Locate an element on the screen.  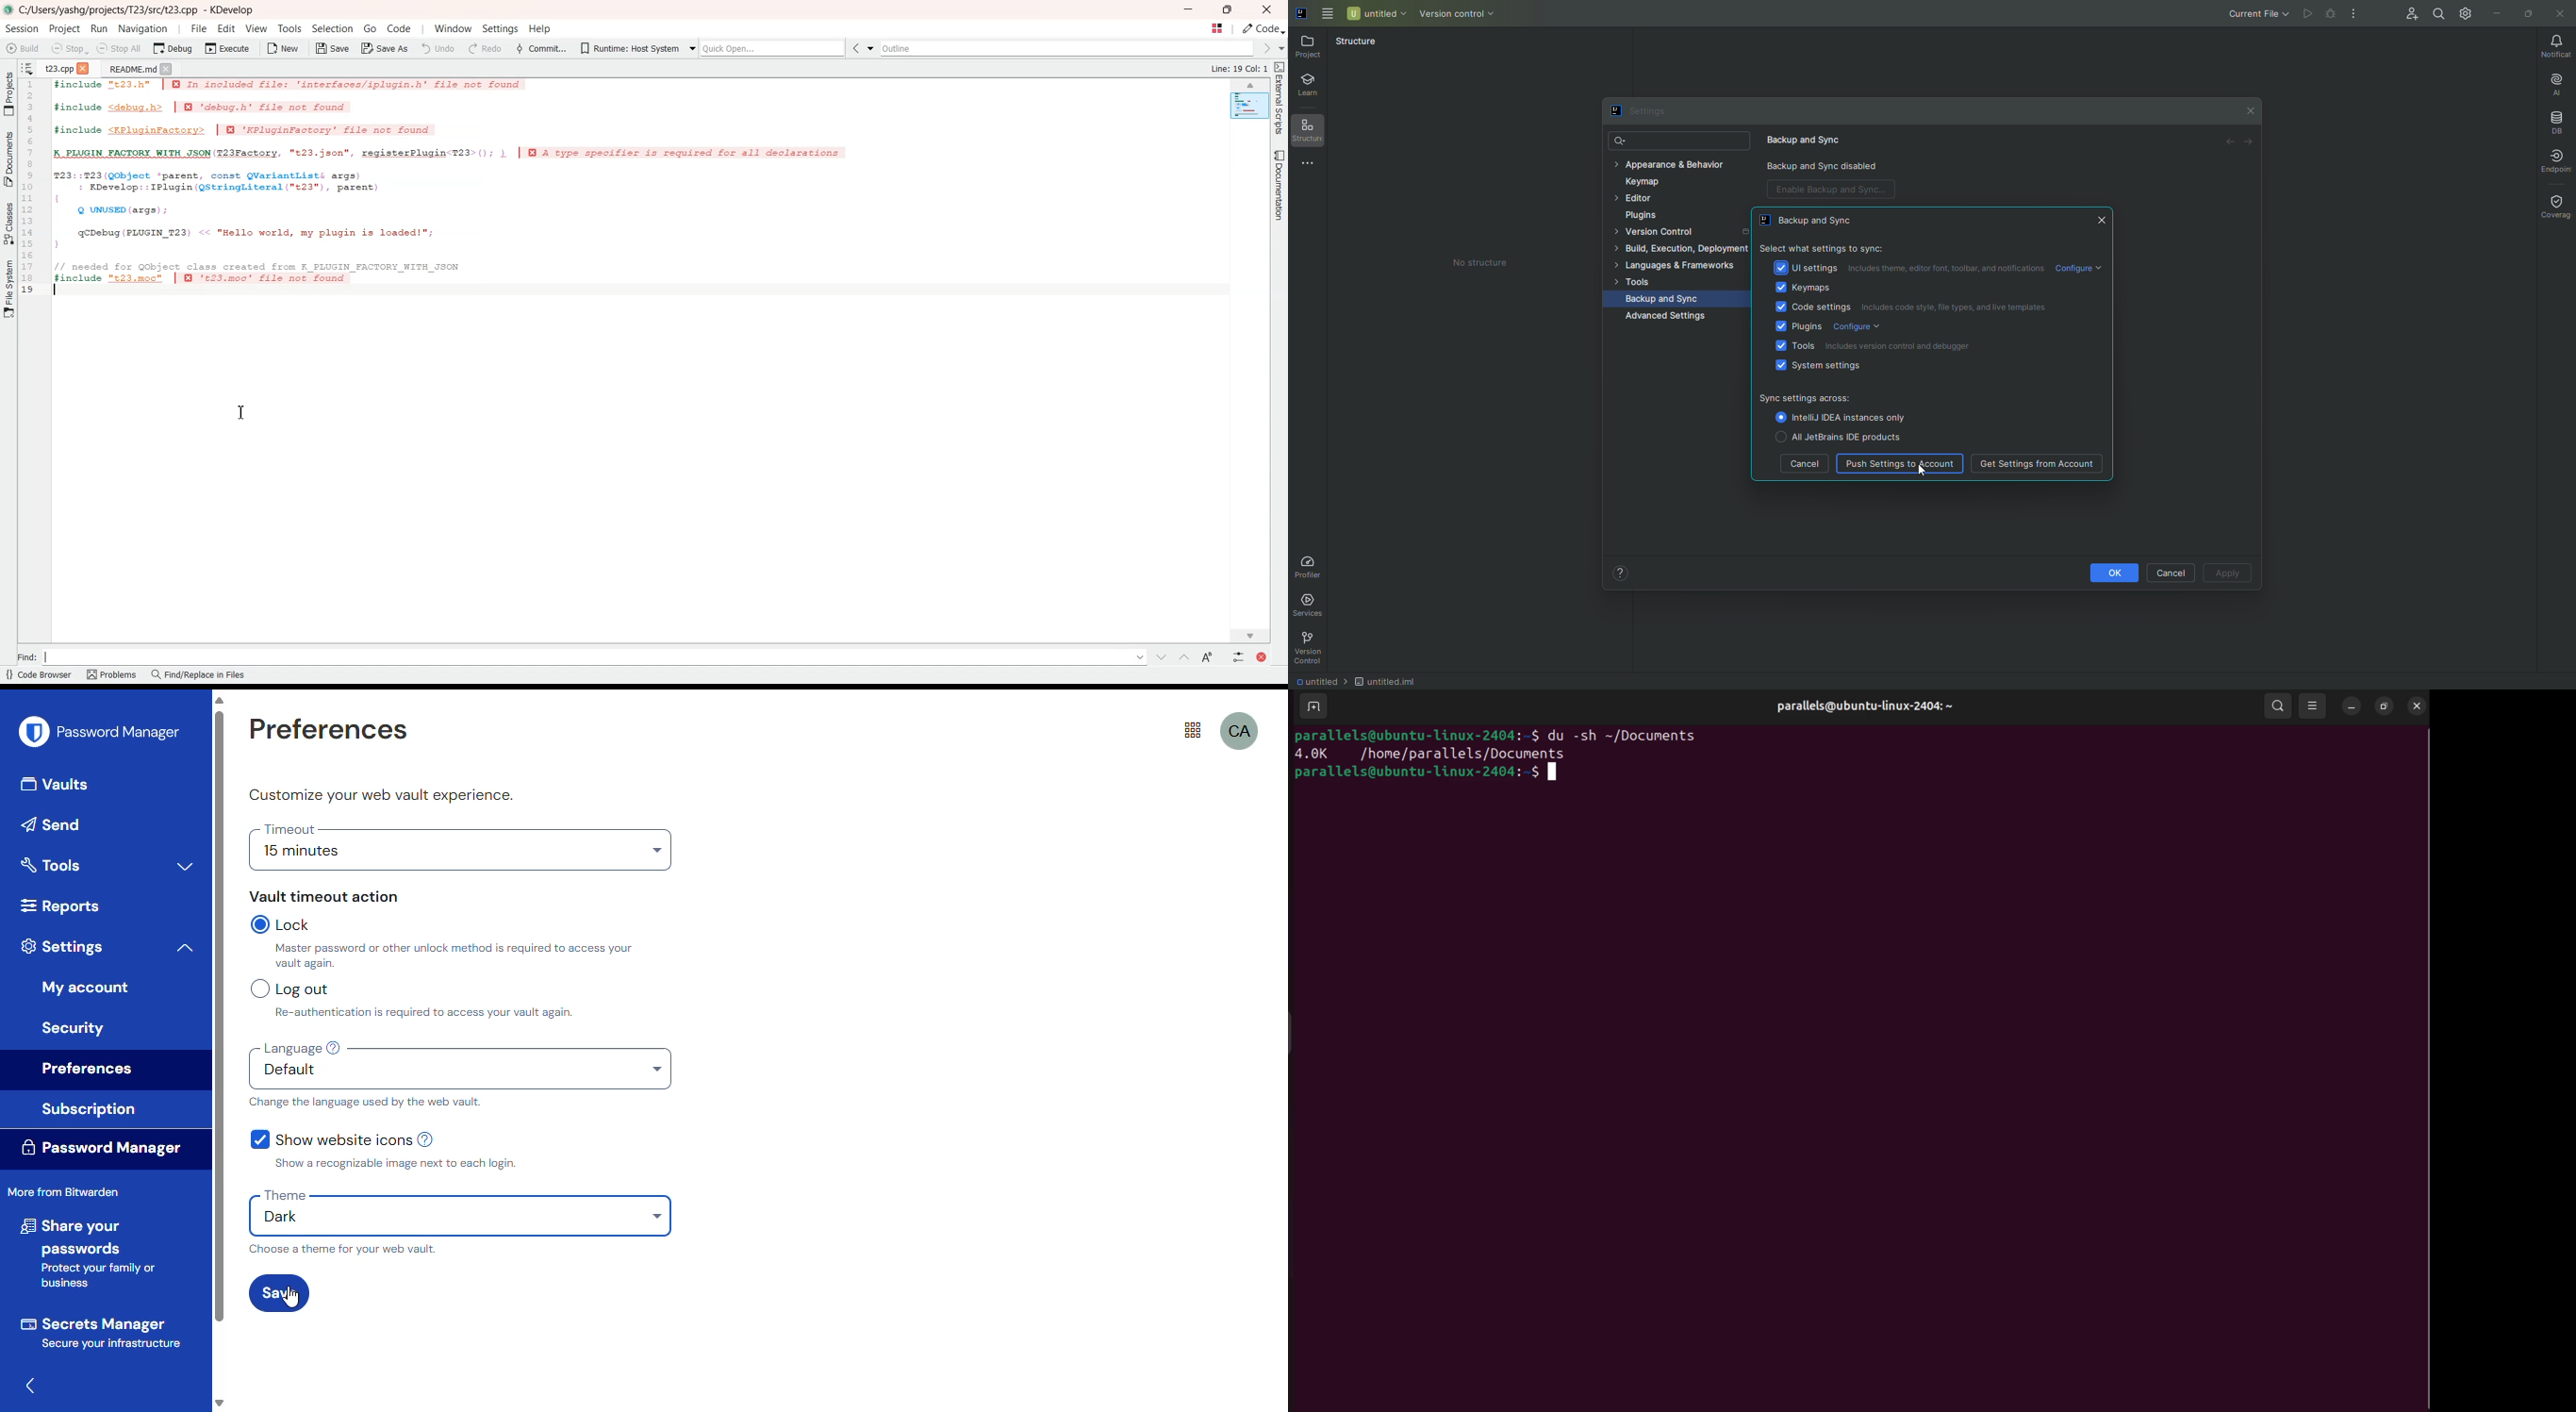
IntelliJ IDEA instances only is located at coordinates (1839, 417).